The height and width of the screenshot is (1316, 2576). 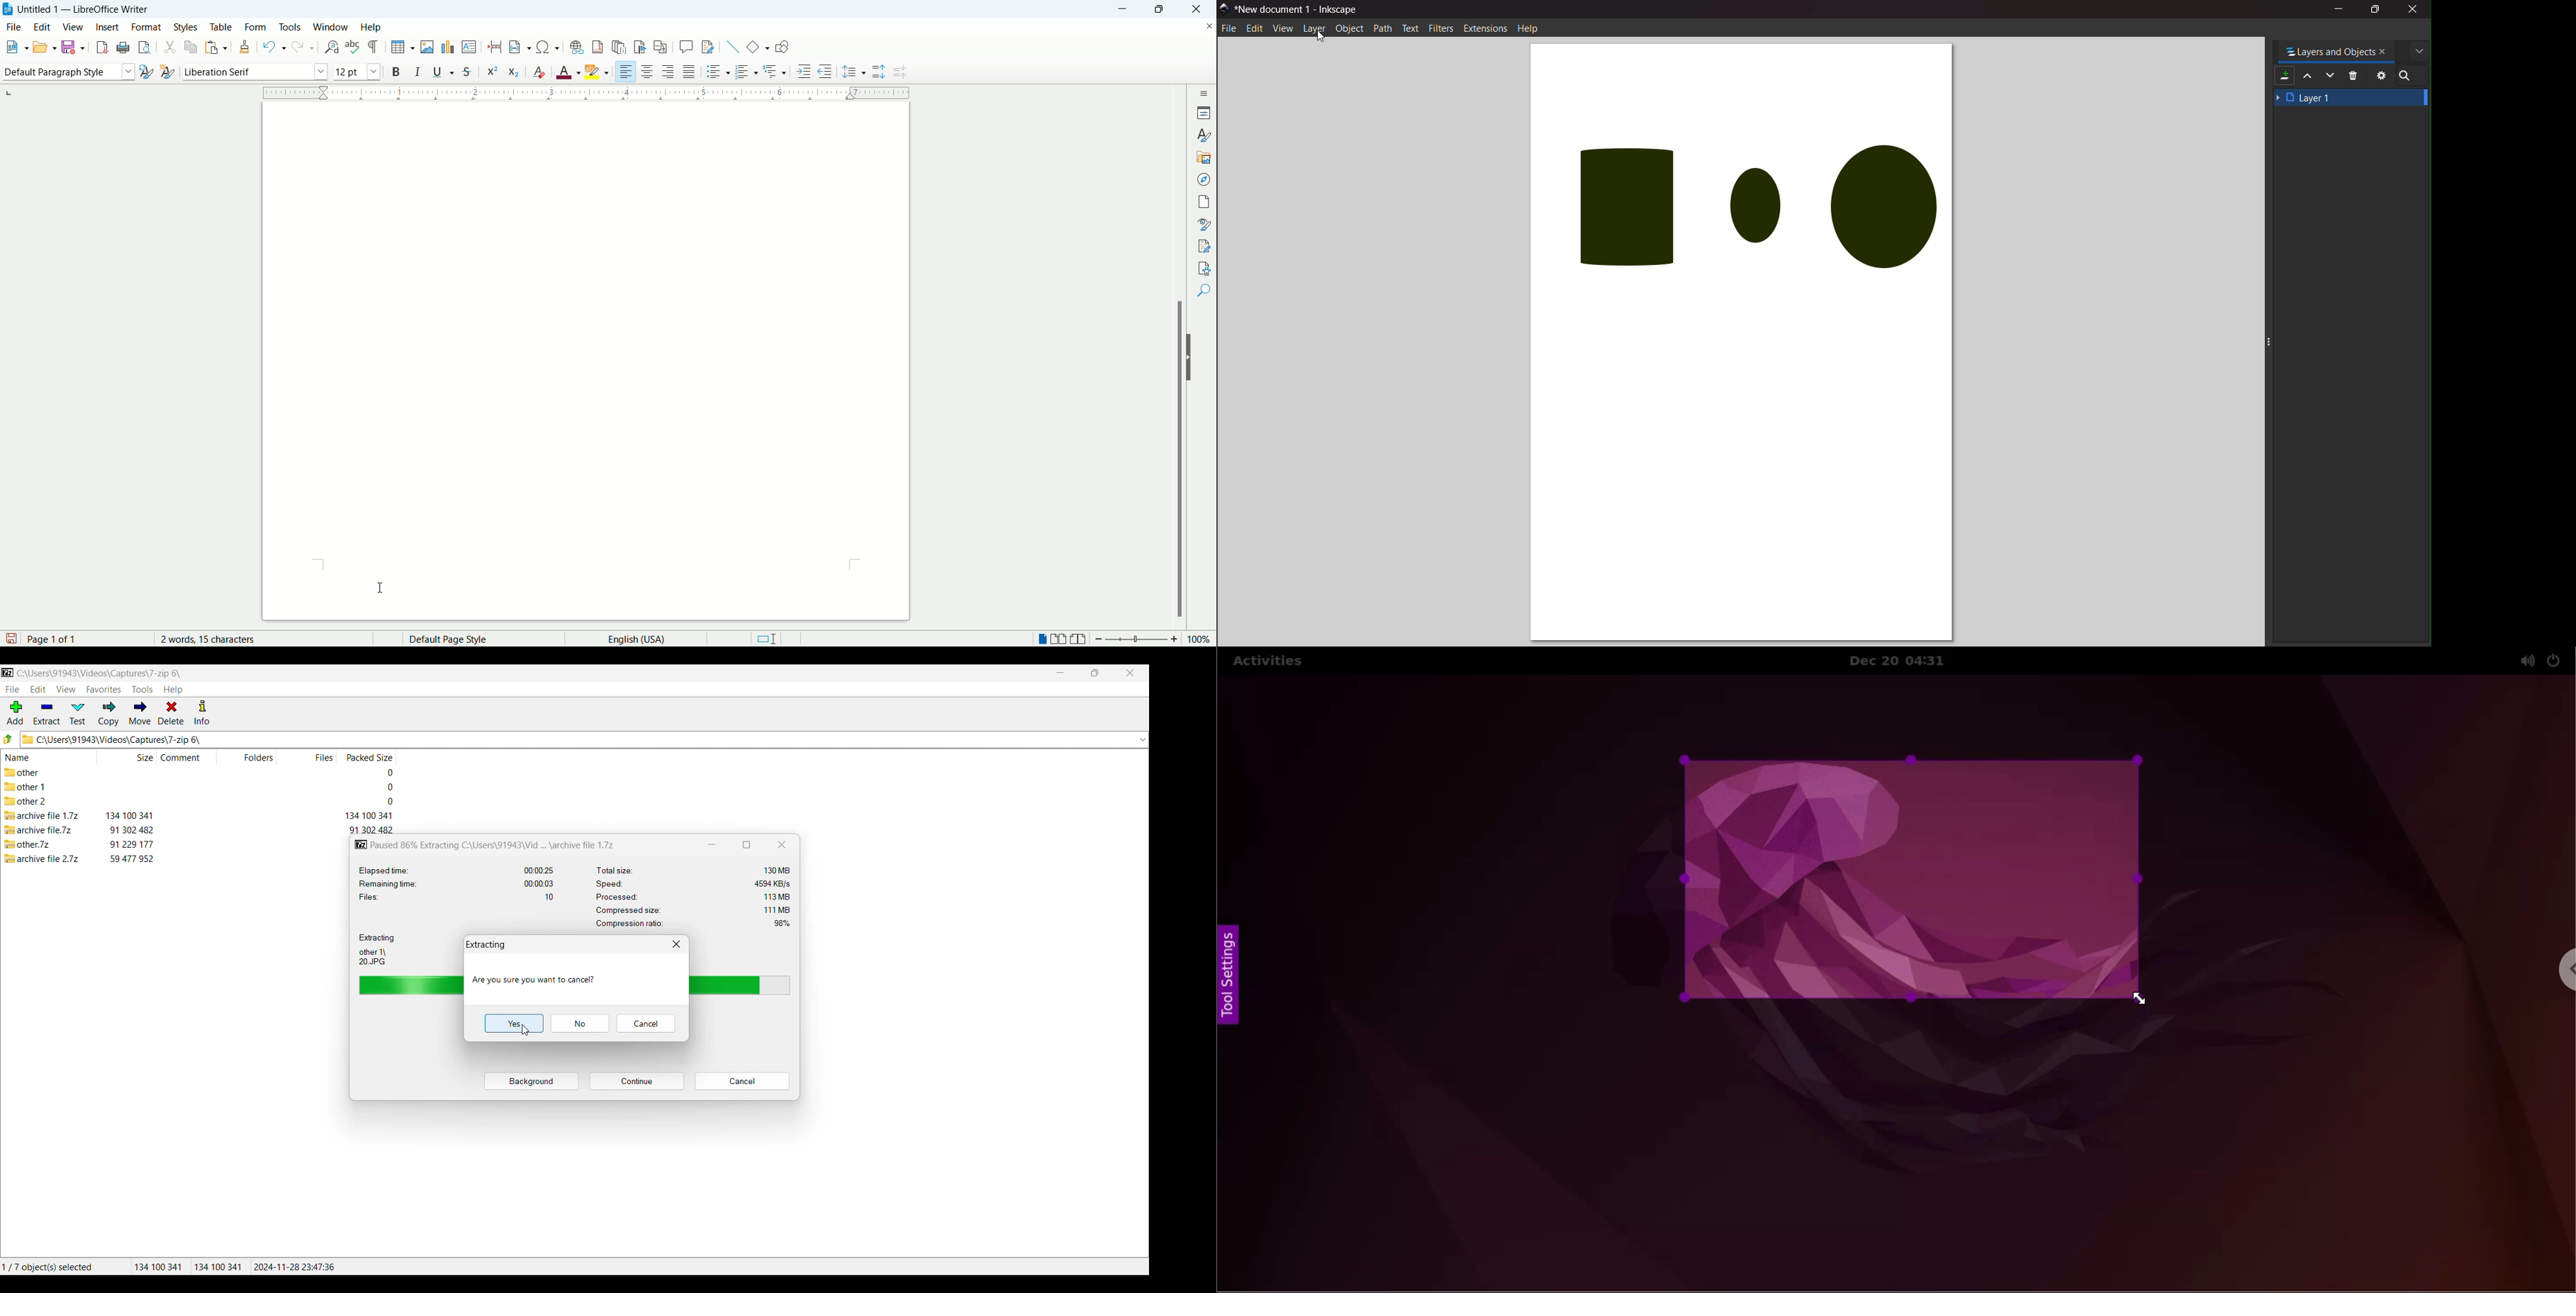 I want to click on window, so click(x=331, y=27).